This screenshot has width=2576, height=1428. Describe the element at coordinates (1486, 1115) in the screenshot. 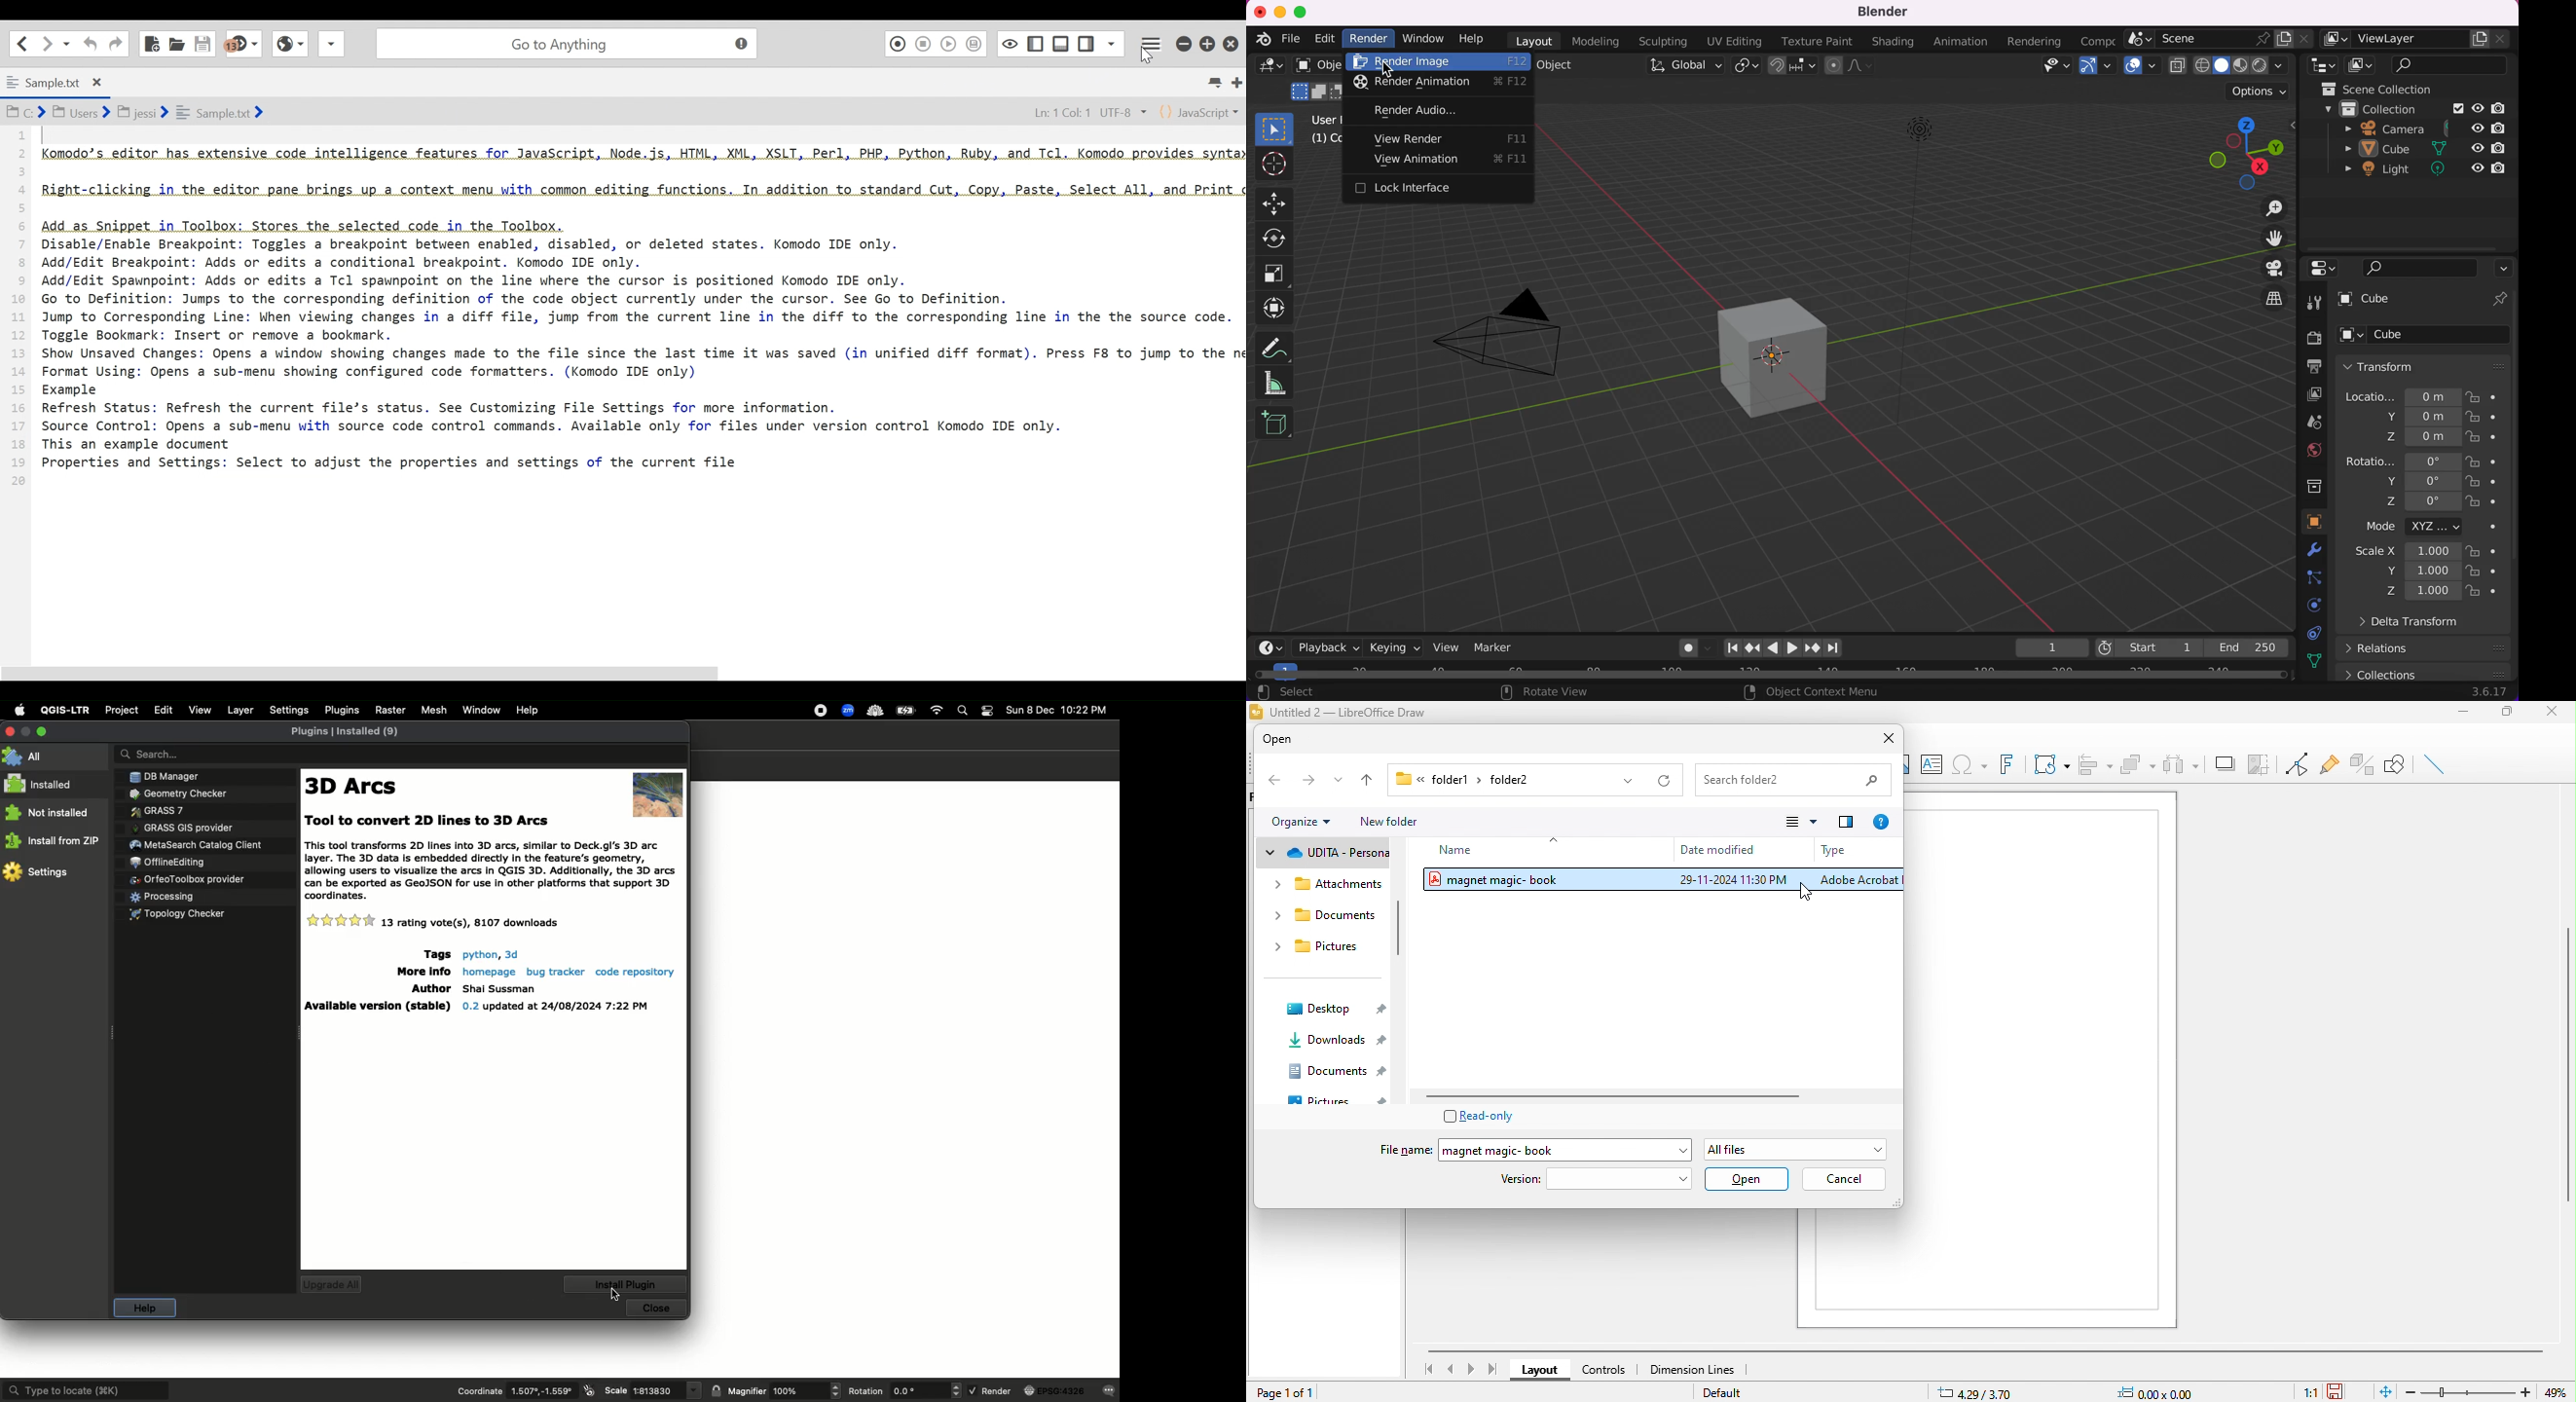

I see `read only` at that location.